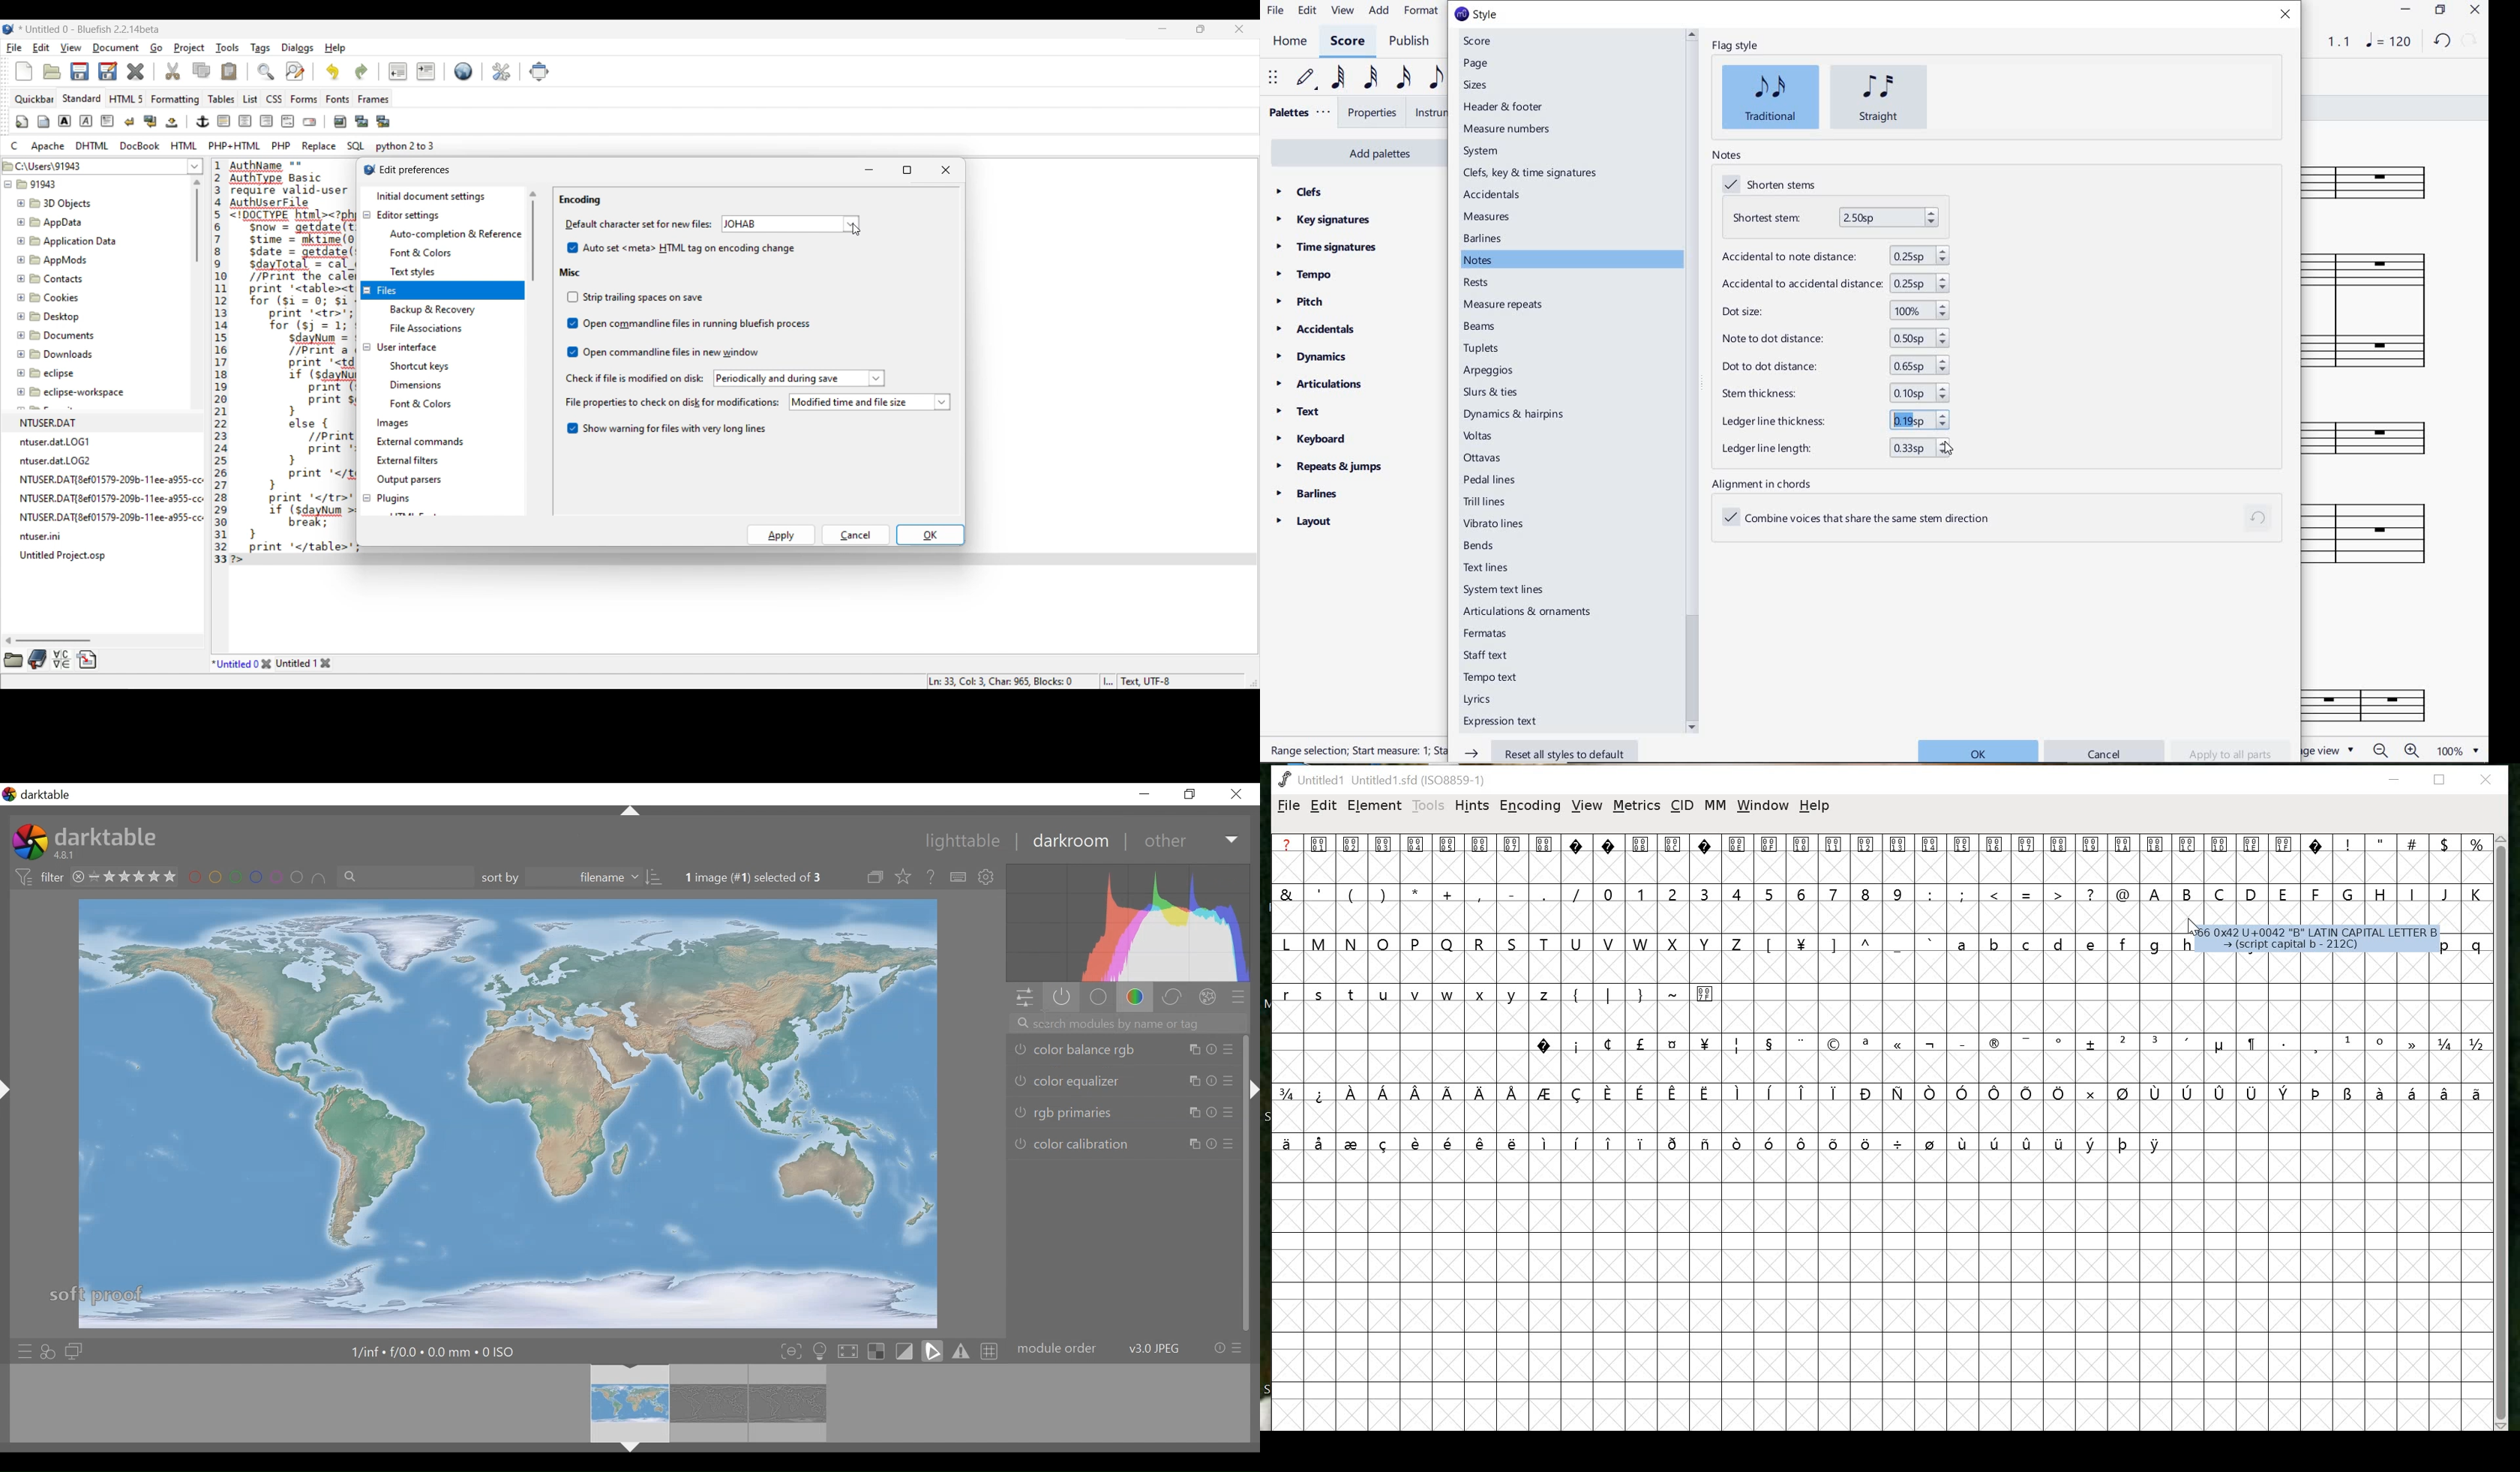  What do you see at coordinates (1122, 1051) in the screenshot?
I see `color balance rgb` at bounding box center [1122, 1051].